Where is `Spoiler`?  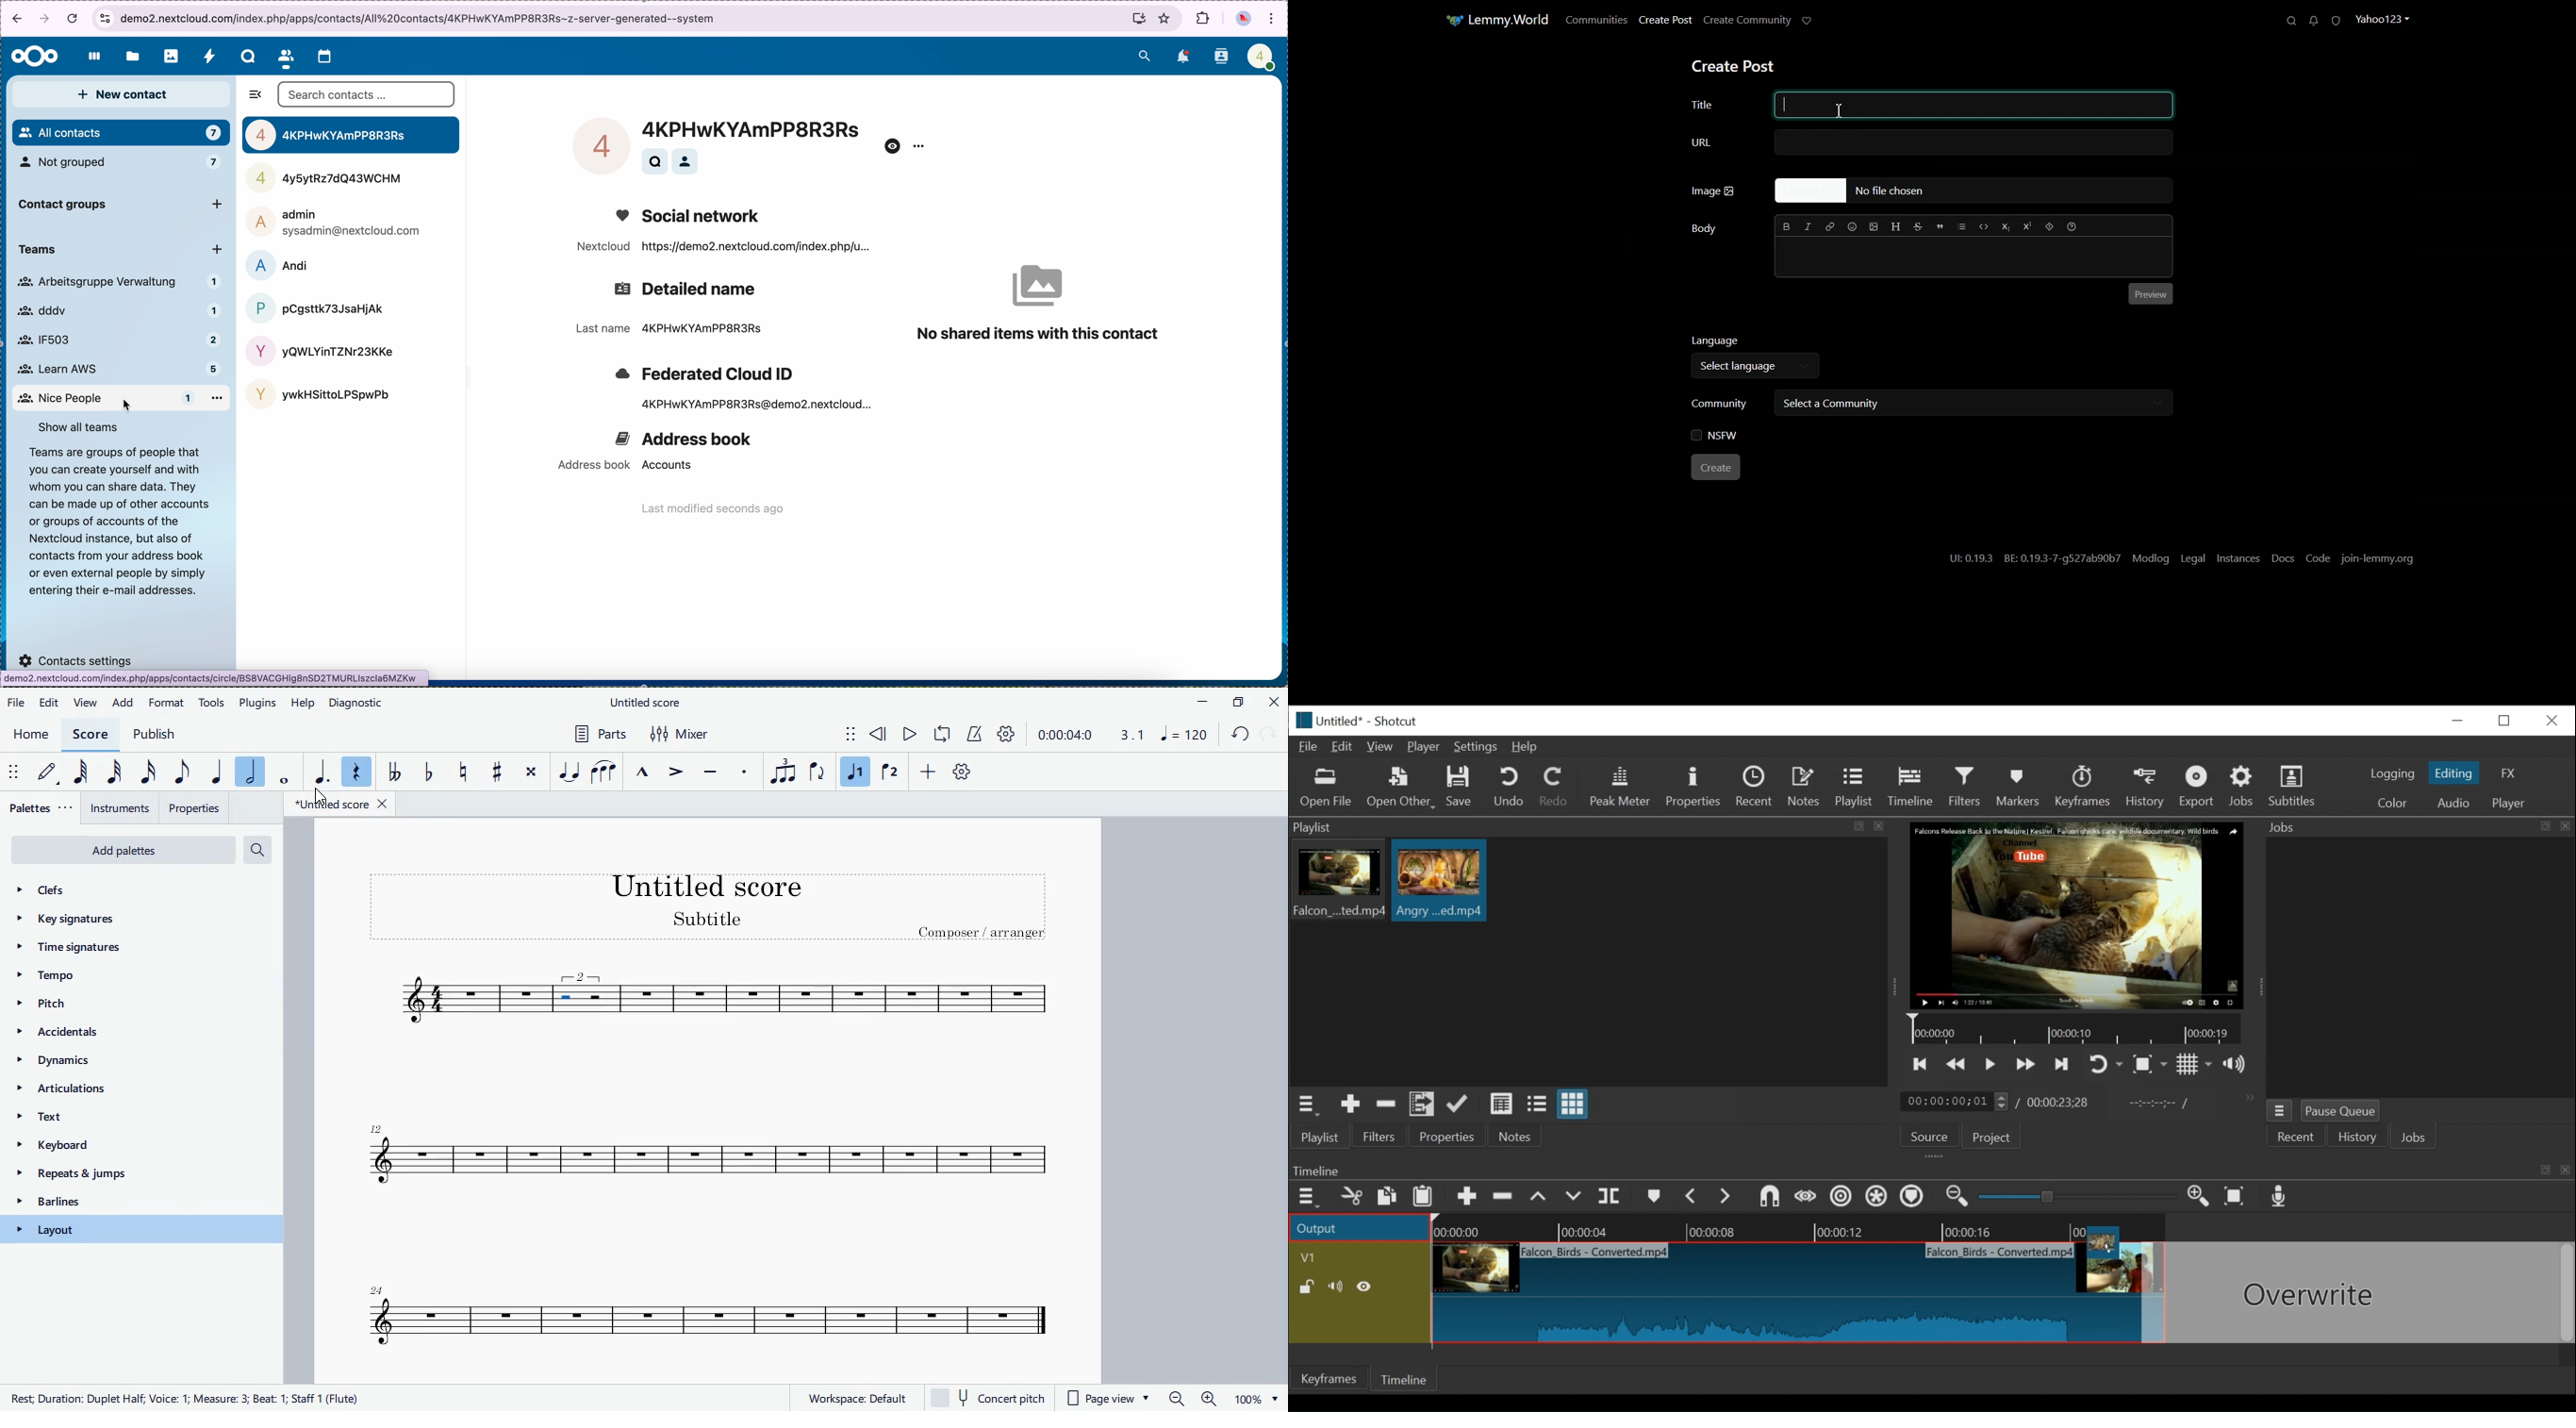 Spoiler is located at coordinates (2049, 226).